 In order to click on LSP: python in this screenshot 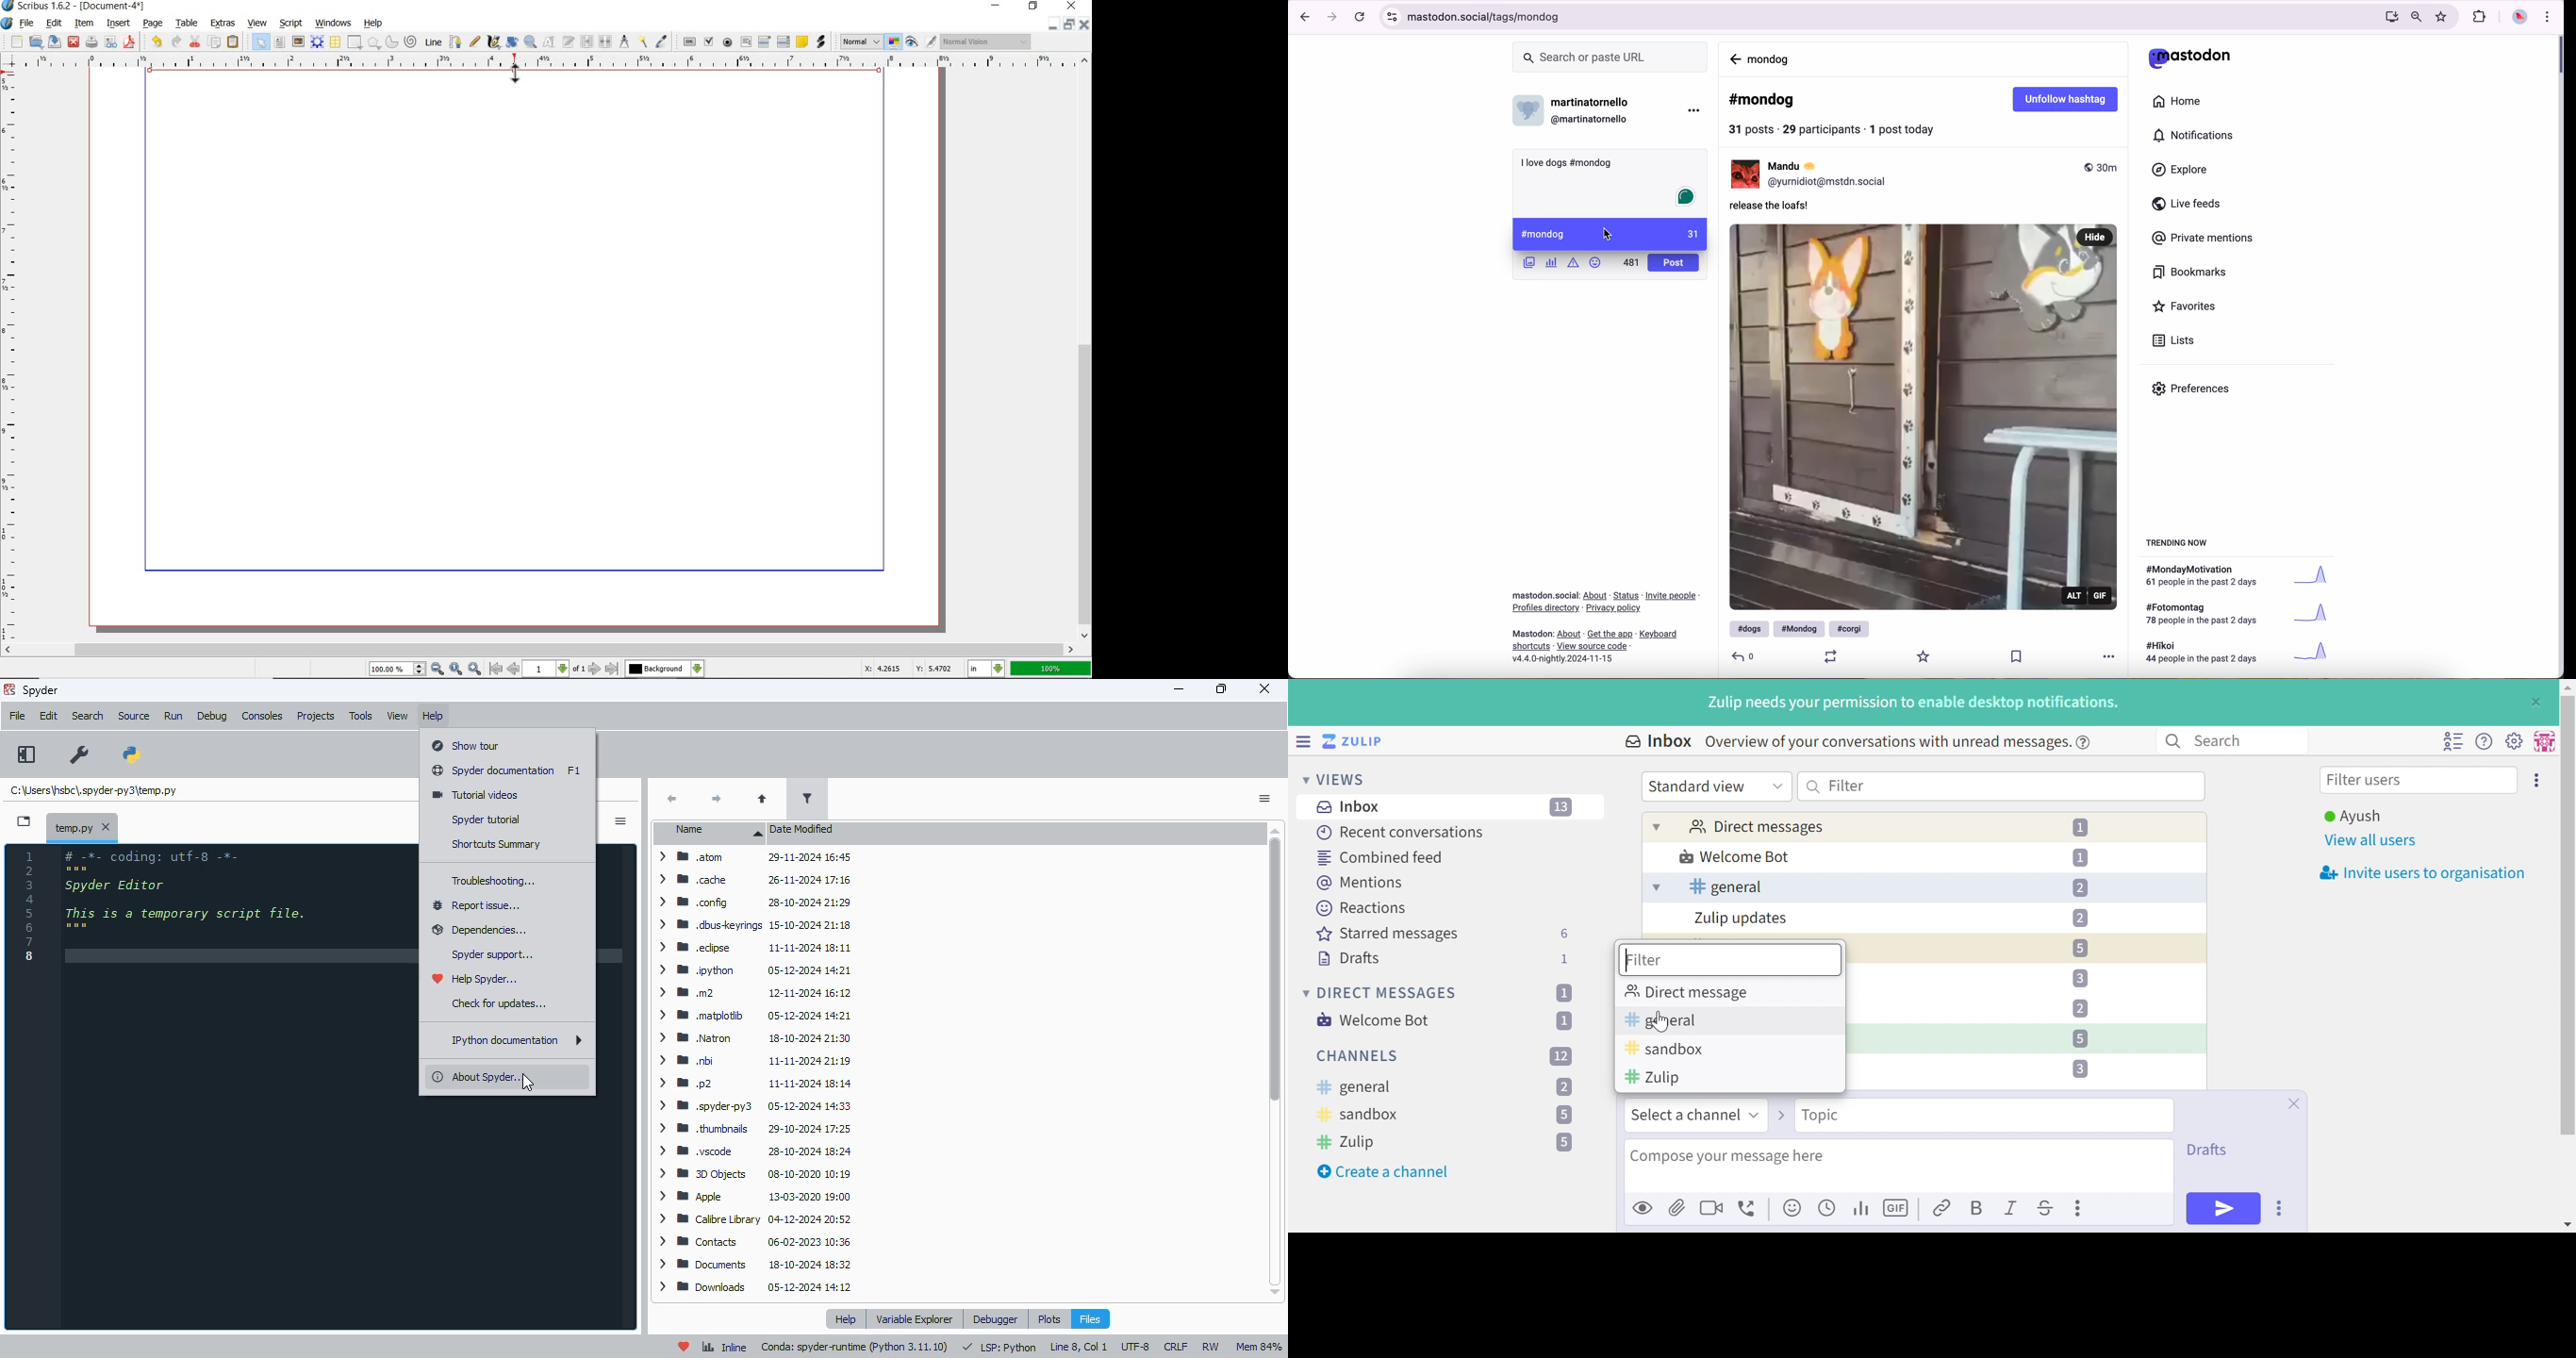, I will do `click(999, 1348)`.